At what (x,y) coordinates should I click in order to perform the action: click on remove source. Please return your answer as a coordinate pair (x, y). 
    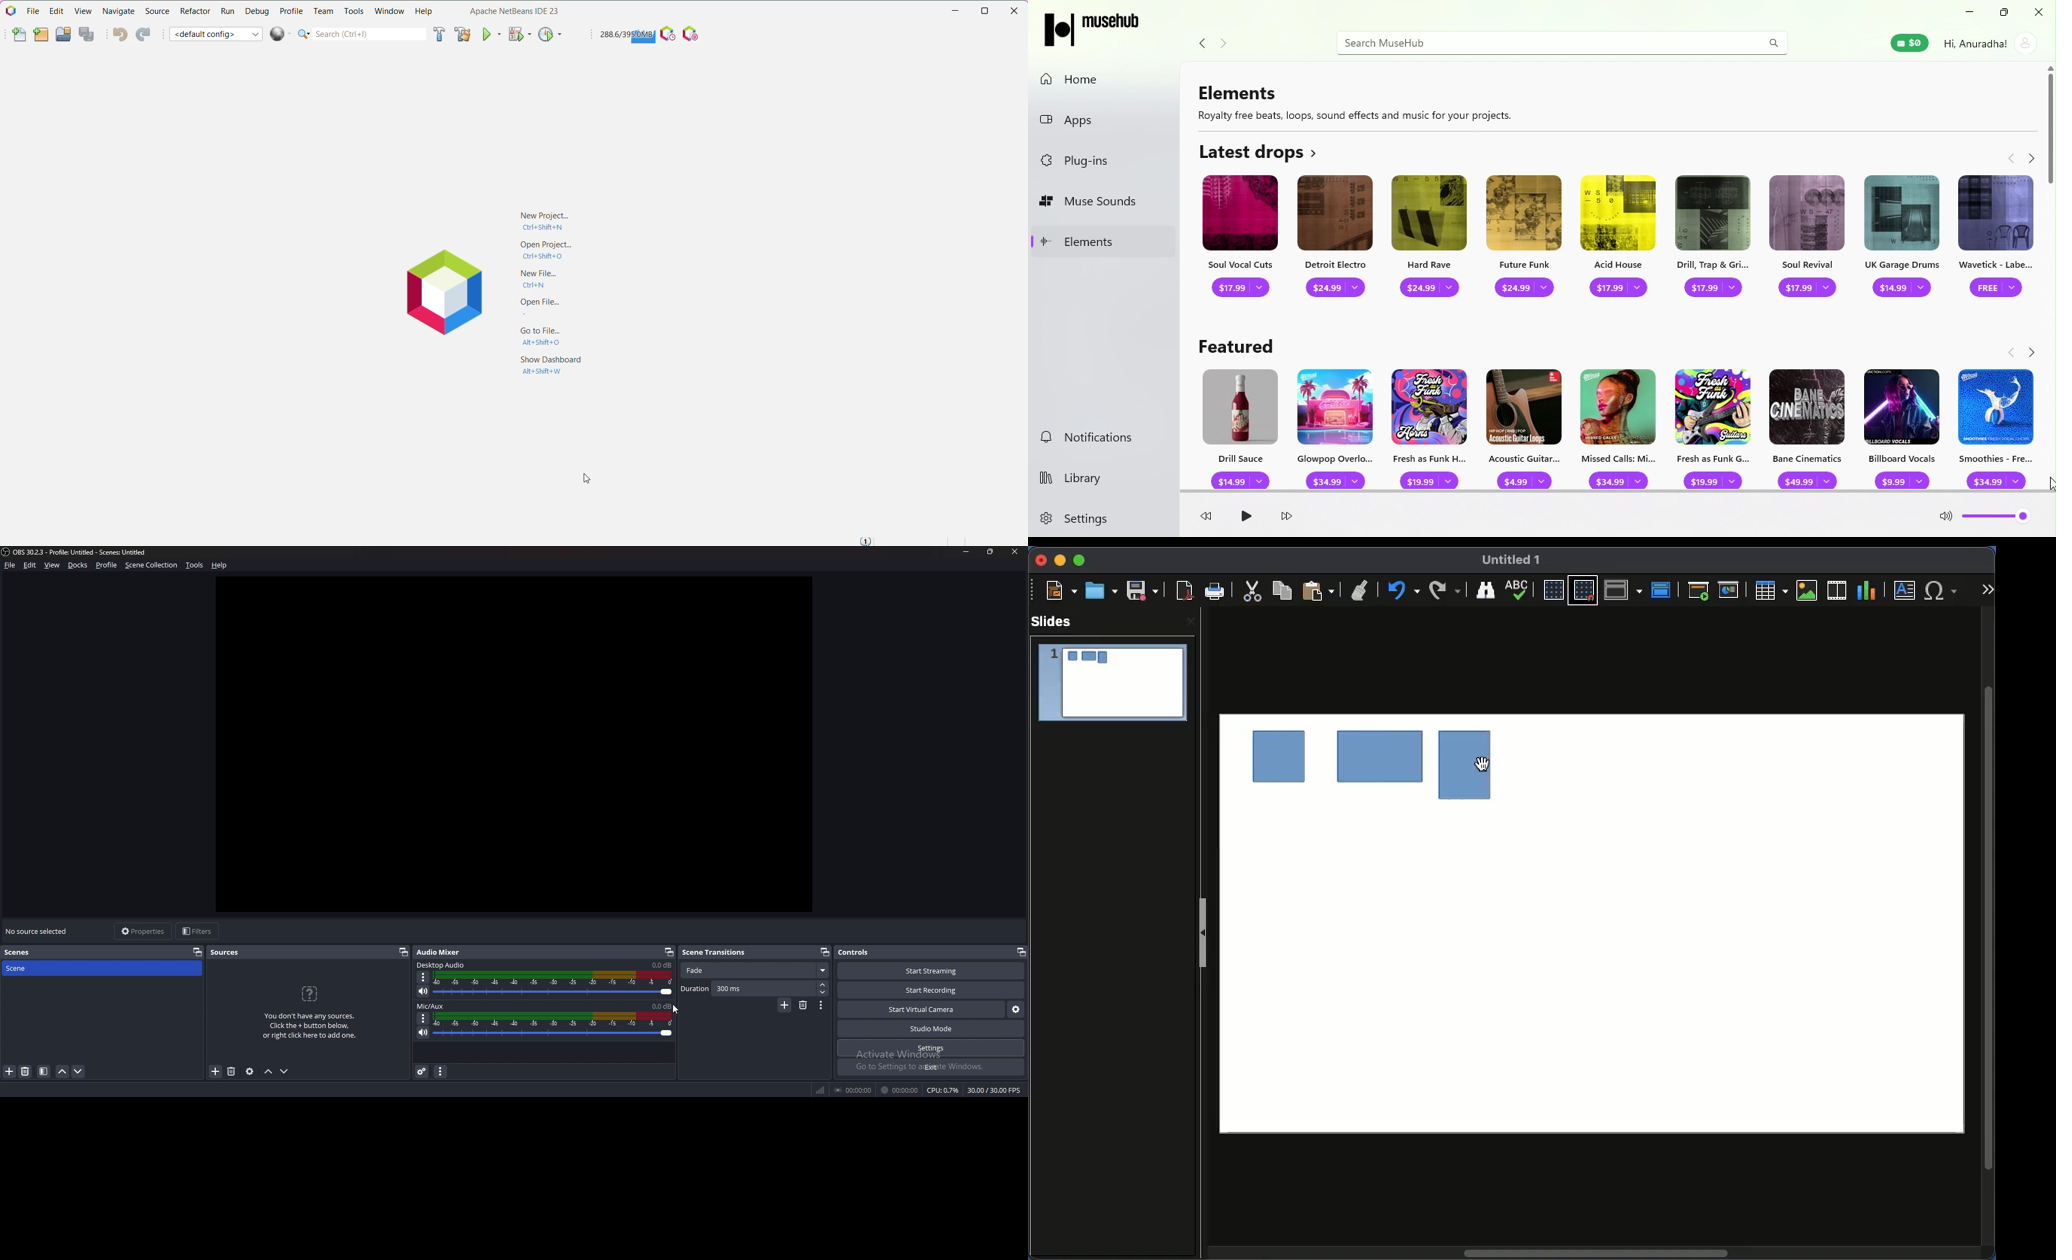
    Looking at the image, I should click on (231, 1072).